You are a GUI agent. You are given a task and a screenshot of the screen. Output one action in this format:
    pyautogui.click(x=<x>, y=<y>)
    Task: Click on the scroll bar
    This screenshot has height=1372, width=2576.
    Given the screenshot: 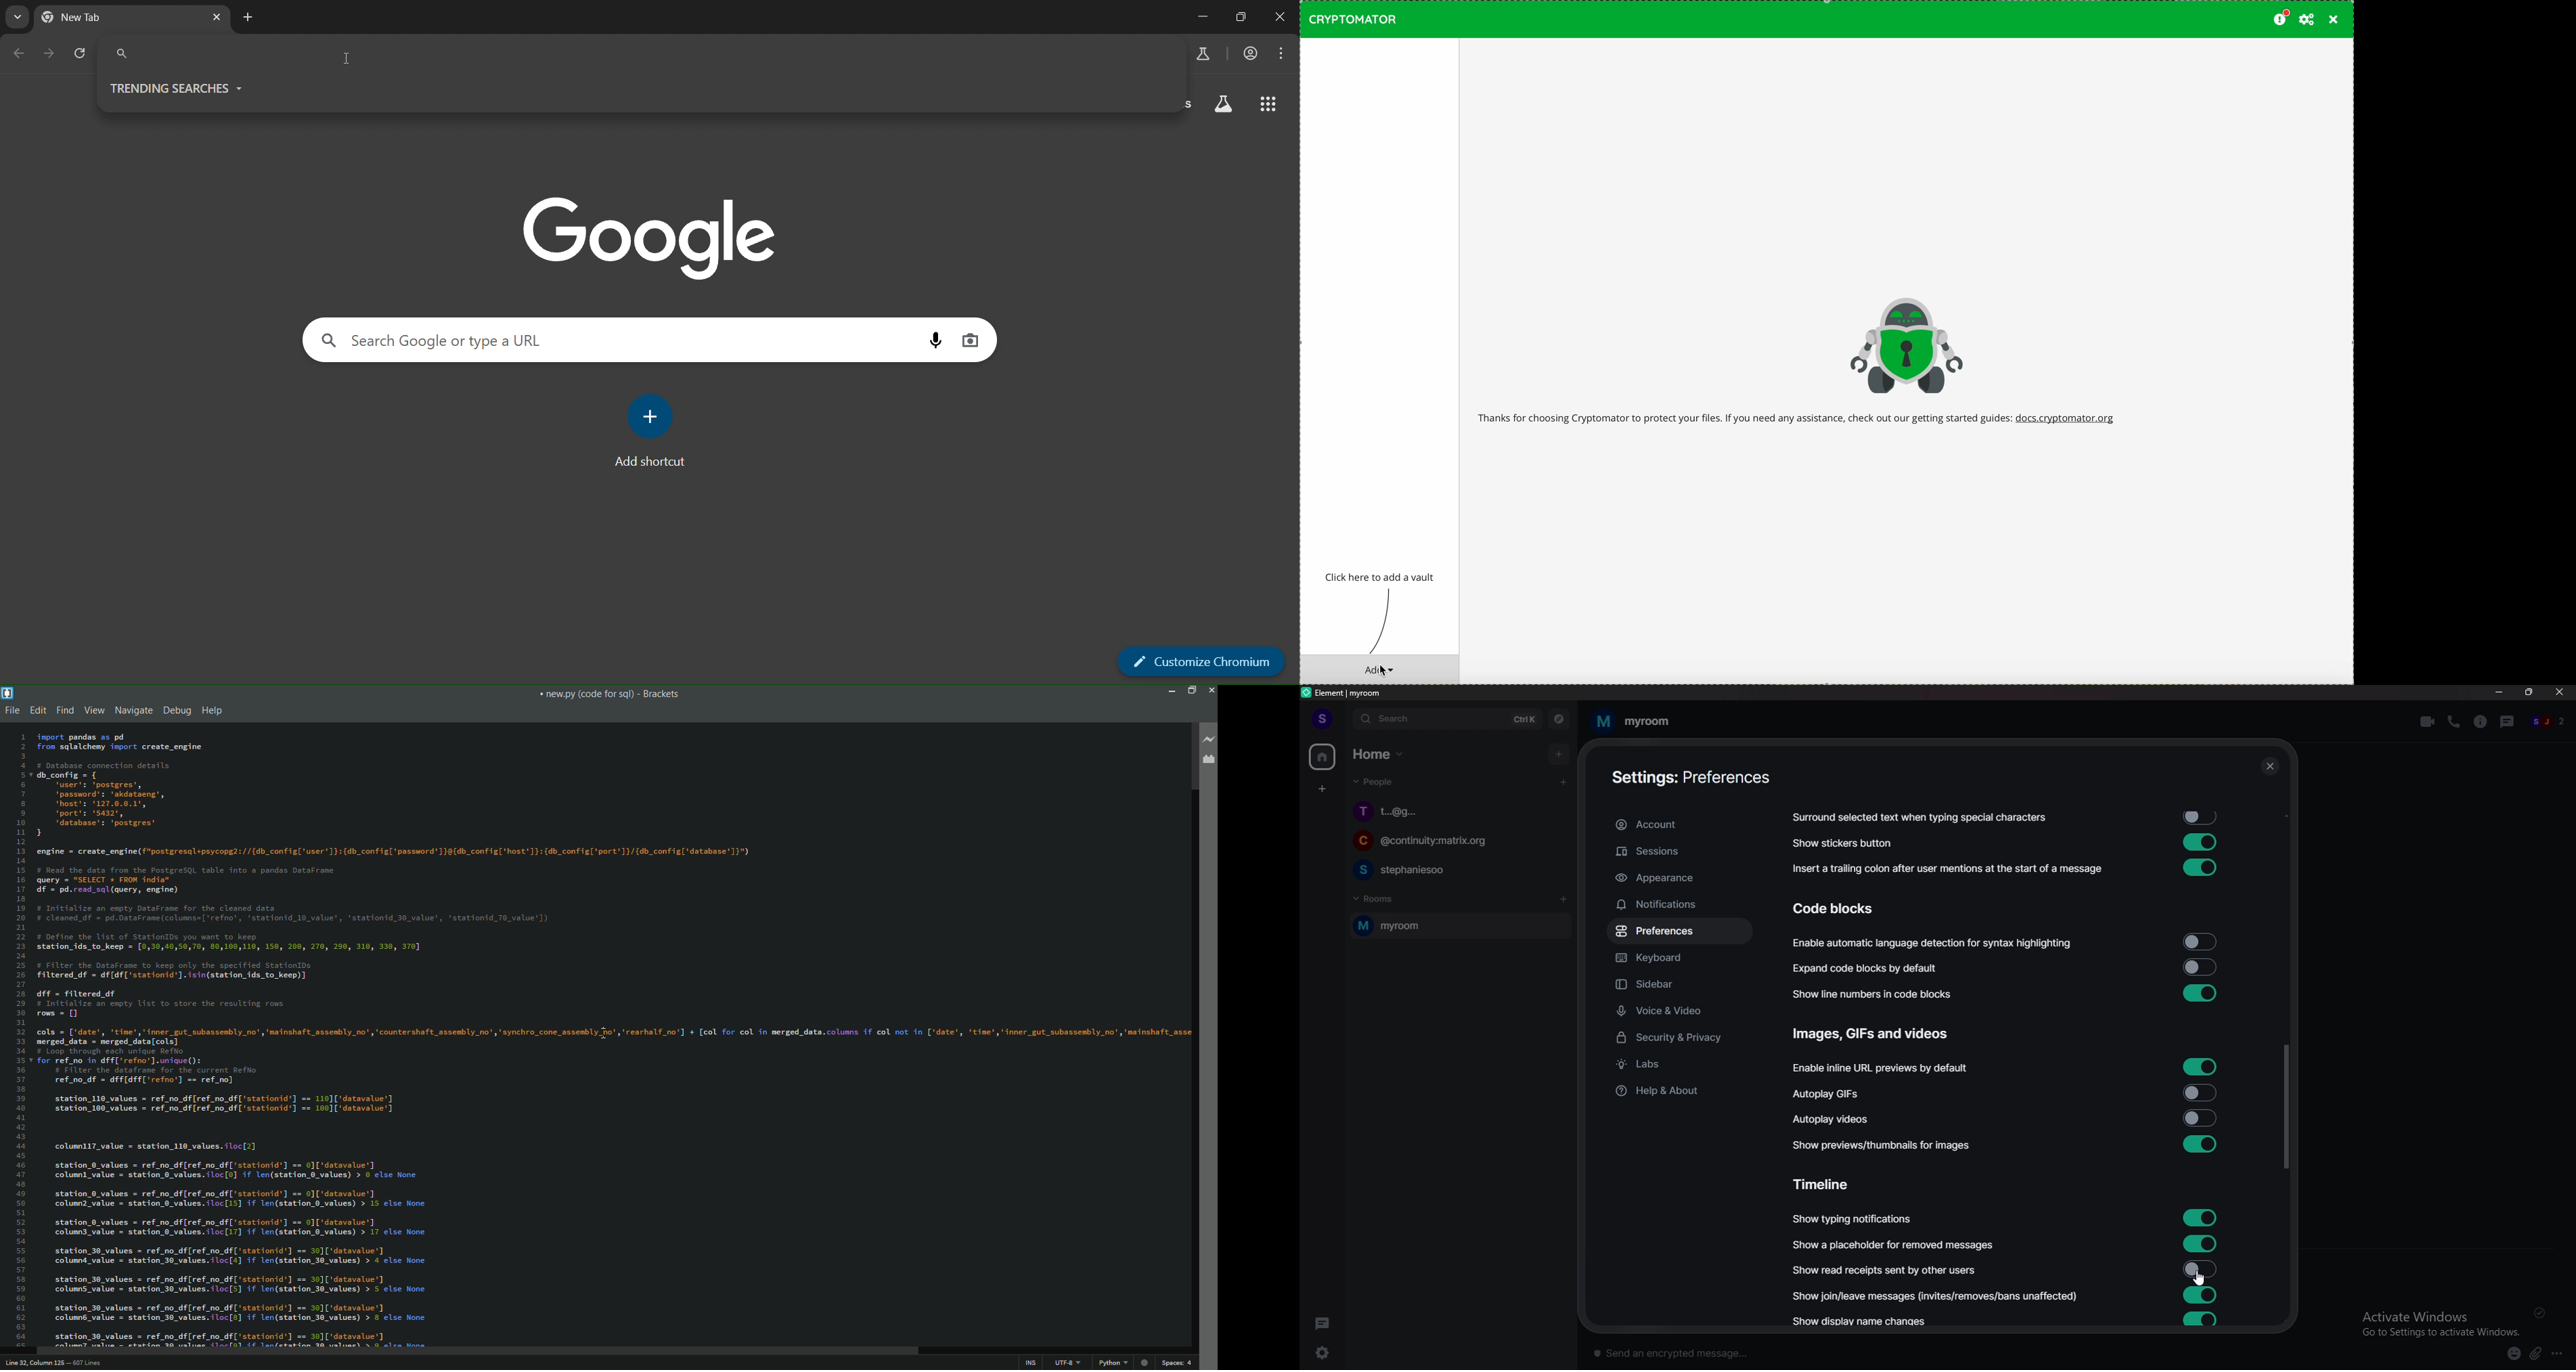 What is the action you would take?
    pyautogui.click(x=2286, y=1107)
    